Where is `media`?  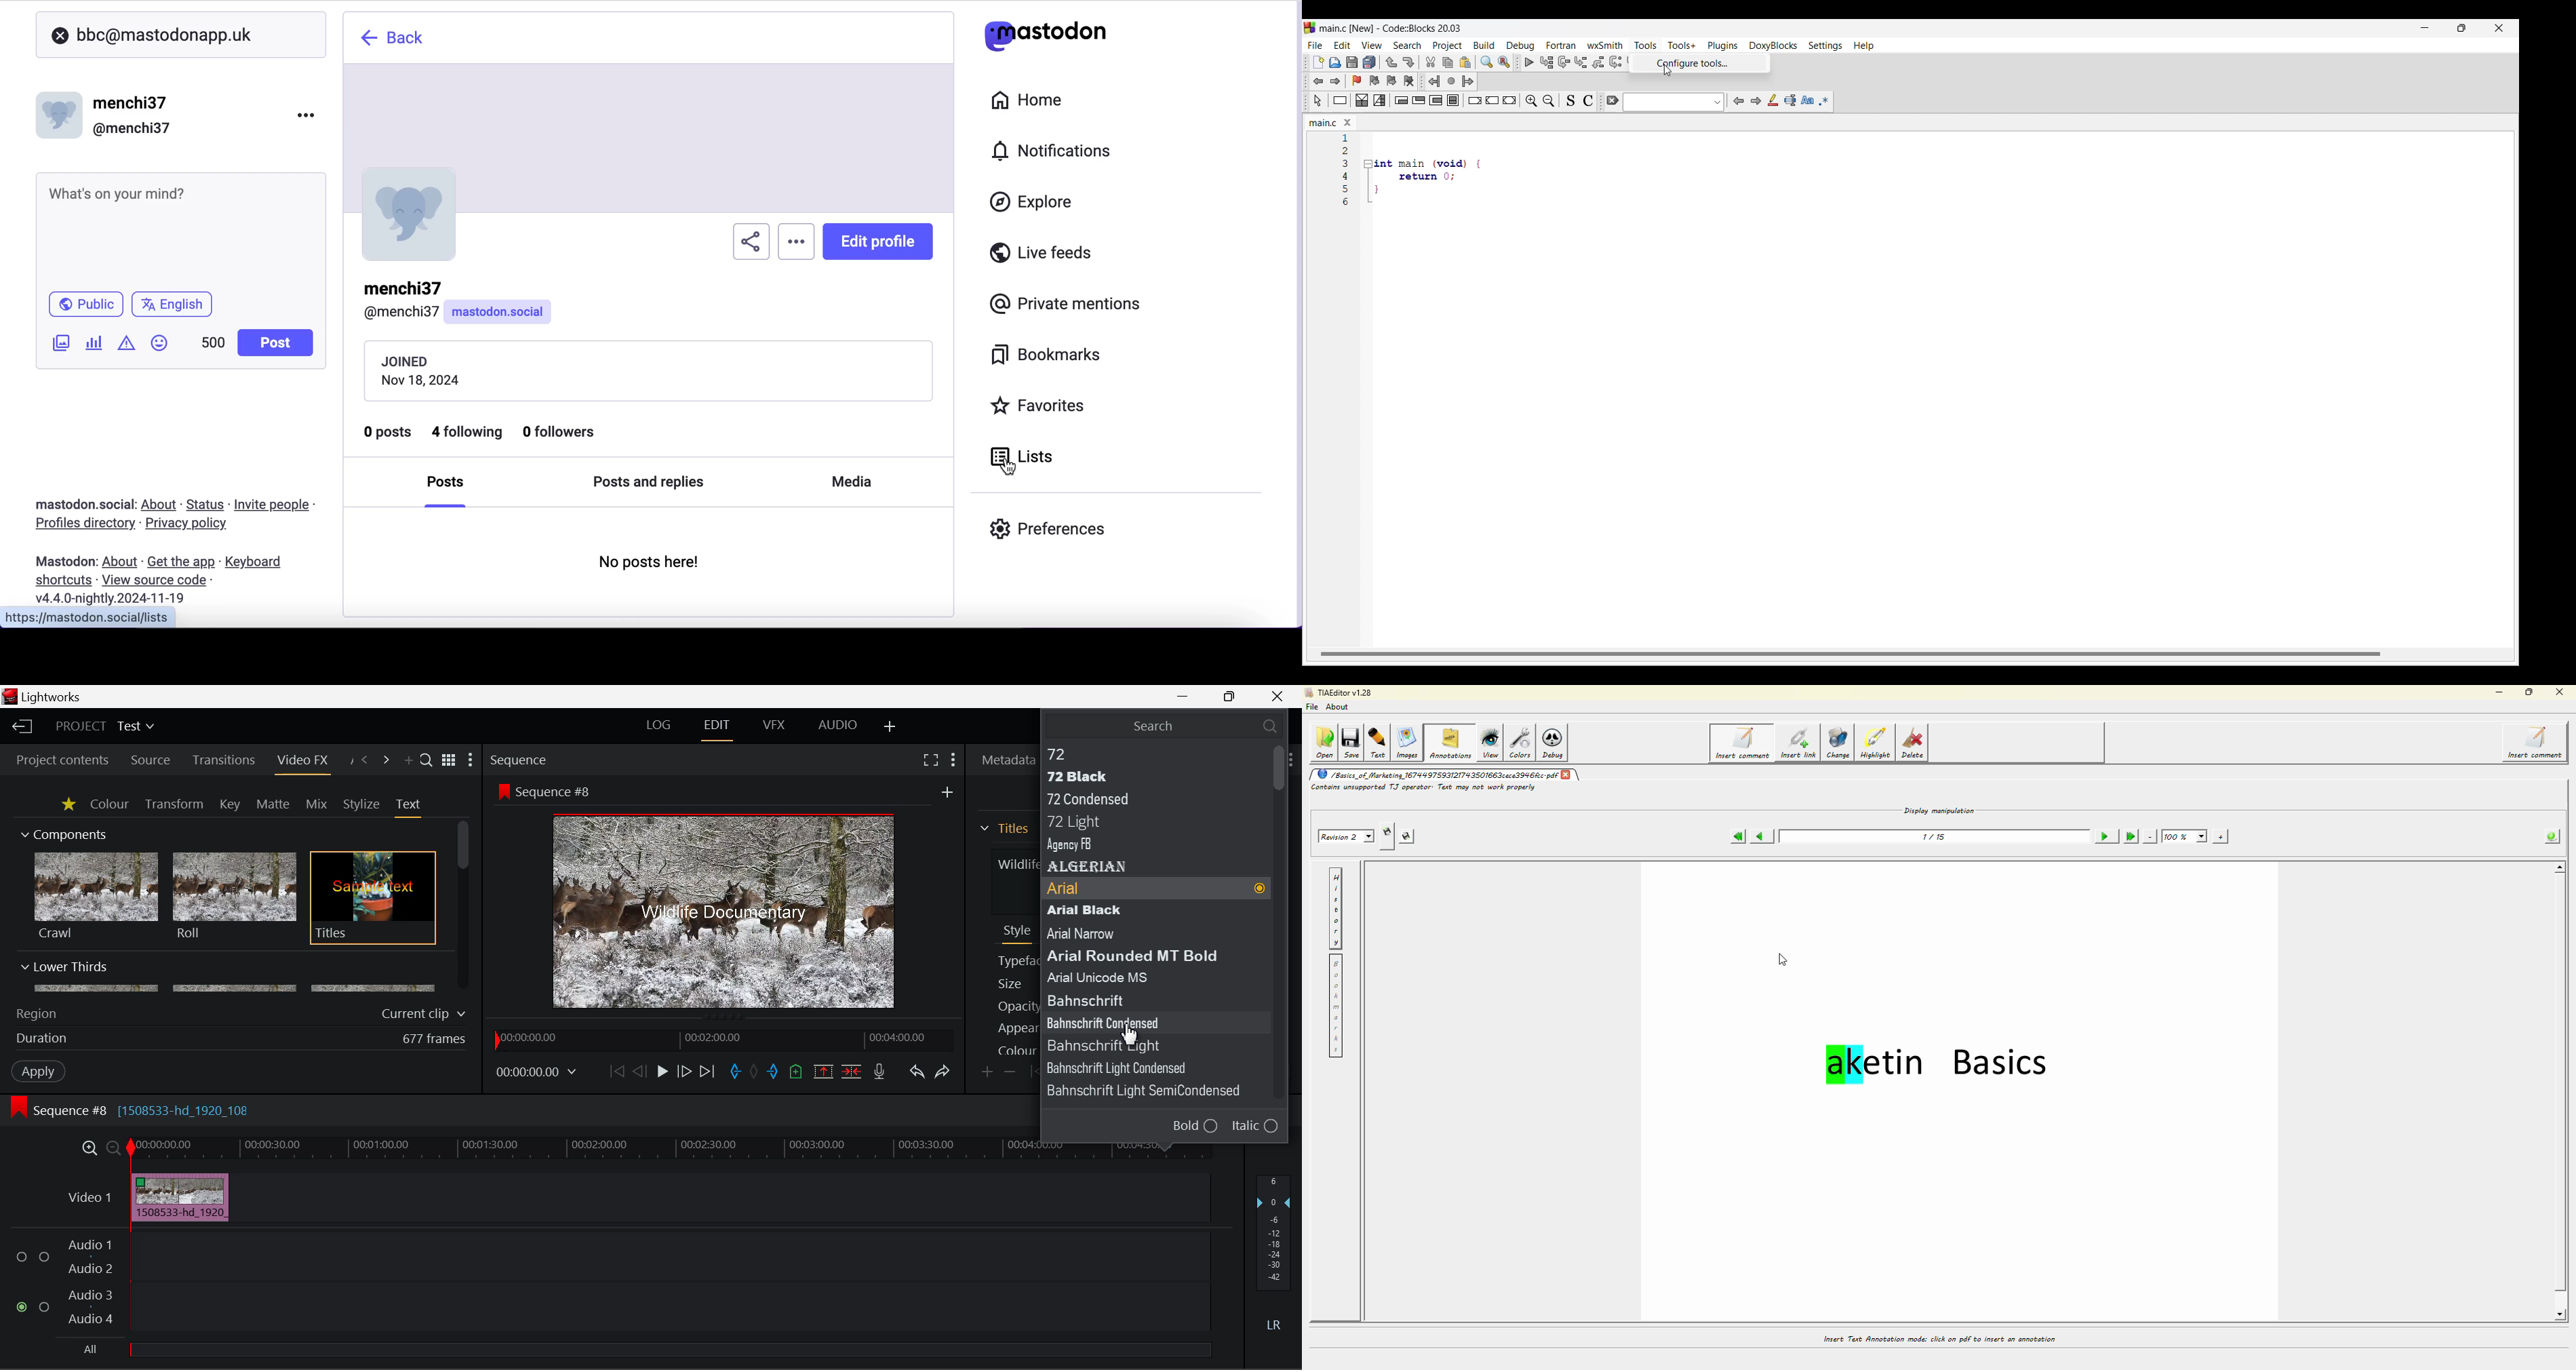
media is located at coordinates (852, 480).